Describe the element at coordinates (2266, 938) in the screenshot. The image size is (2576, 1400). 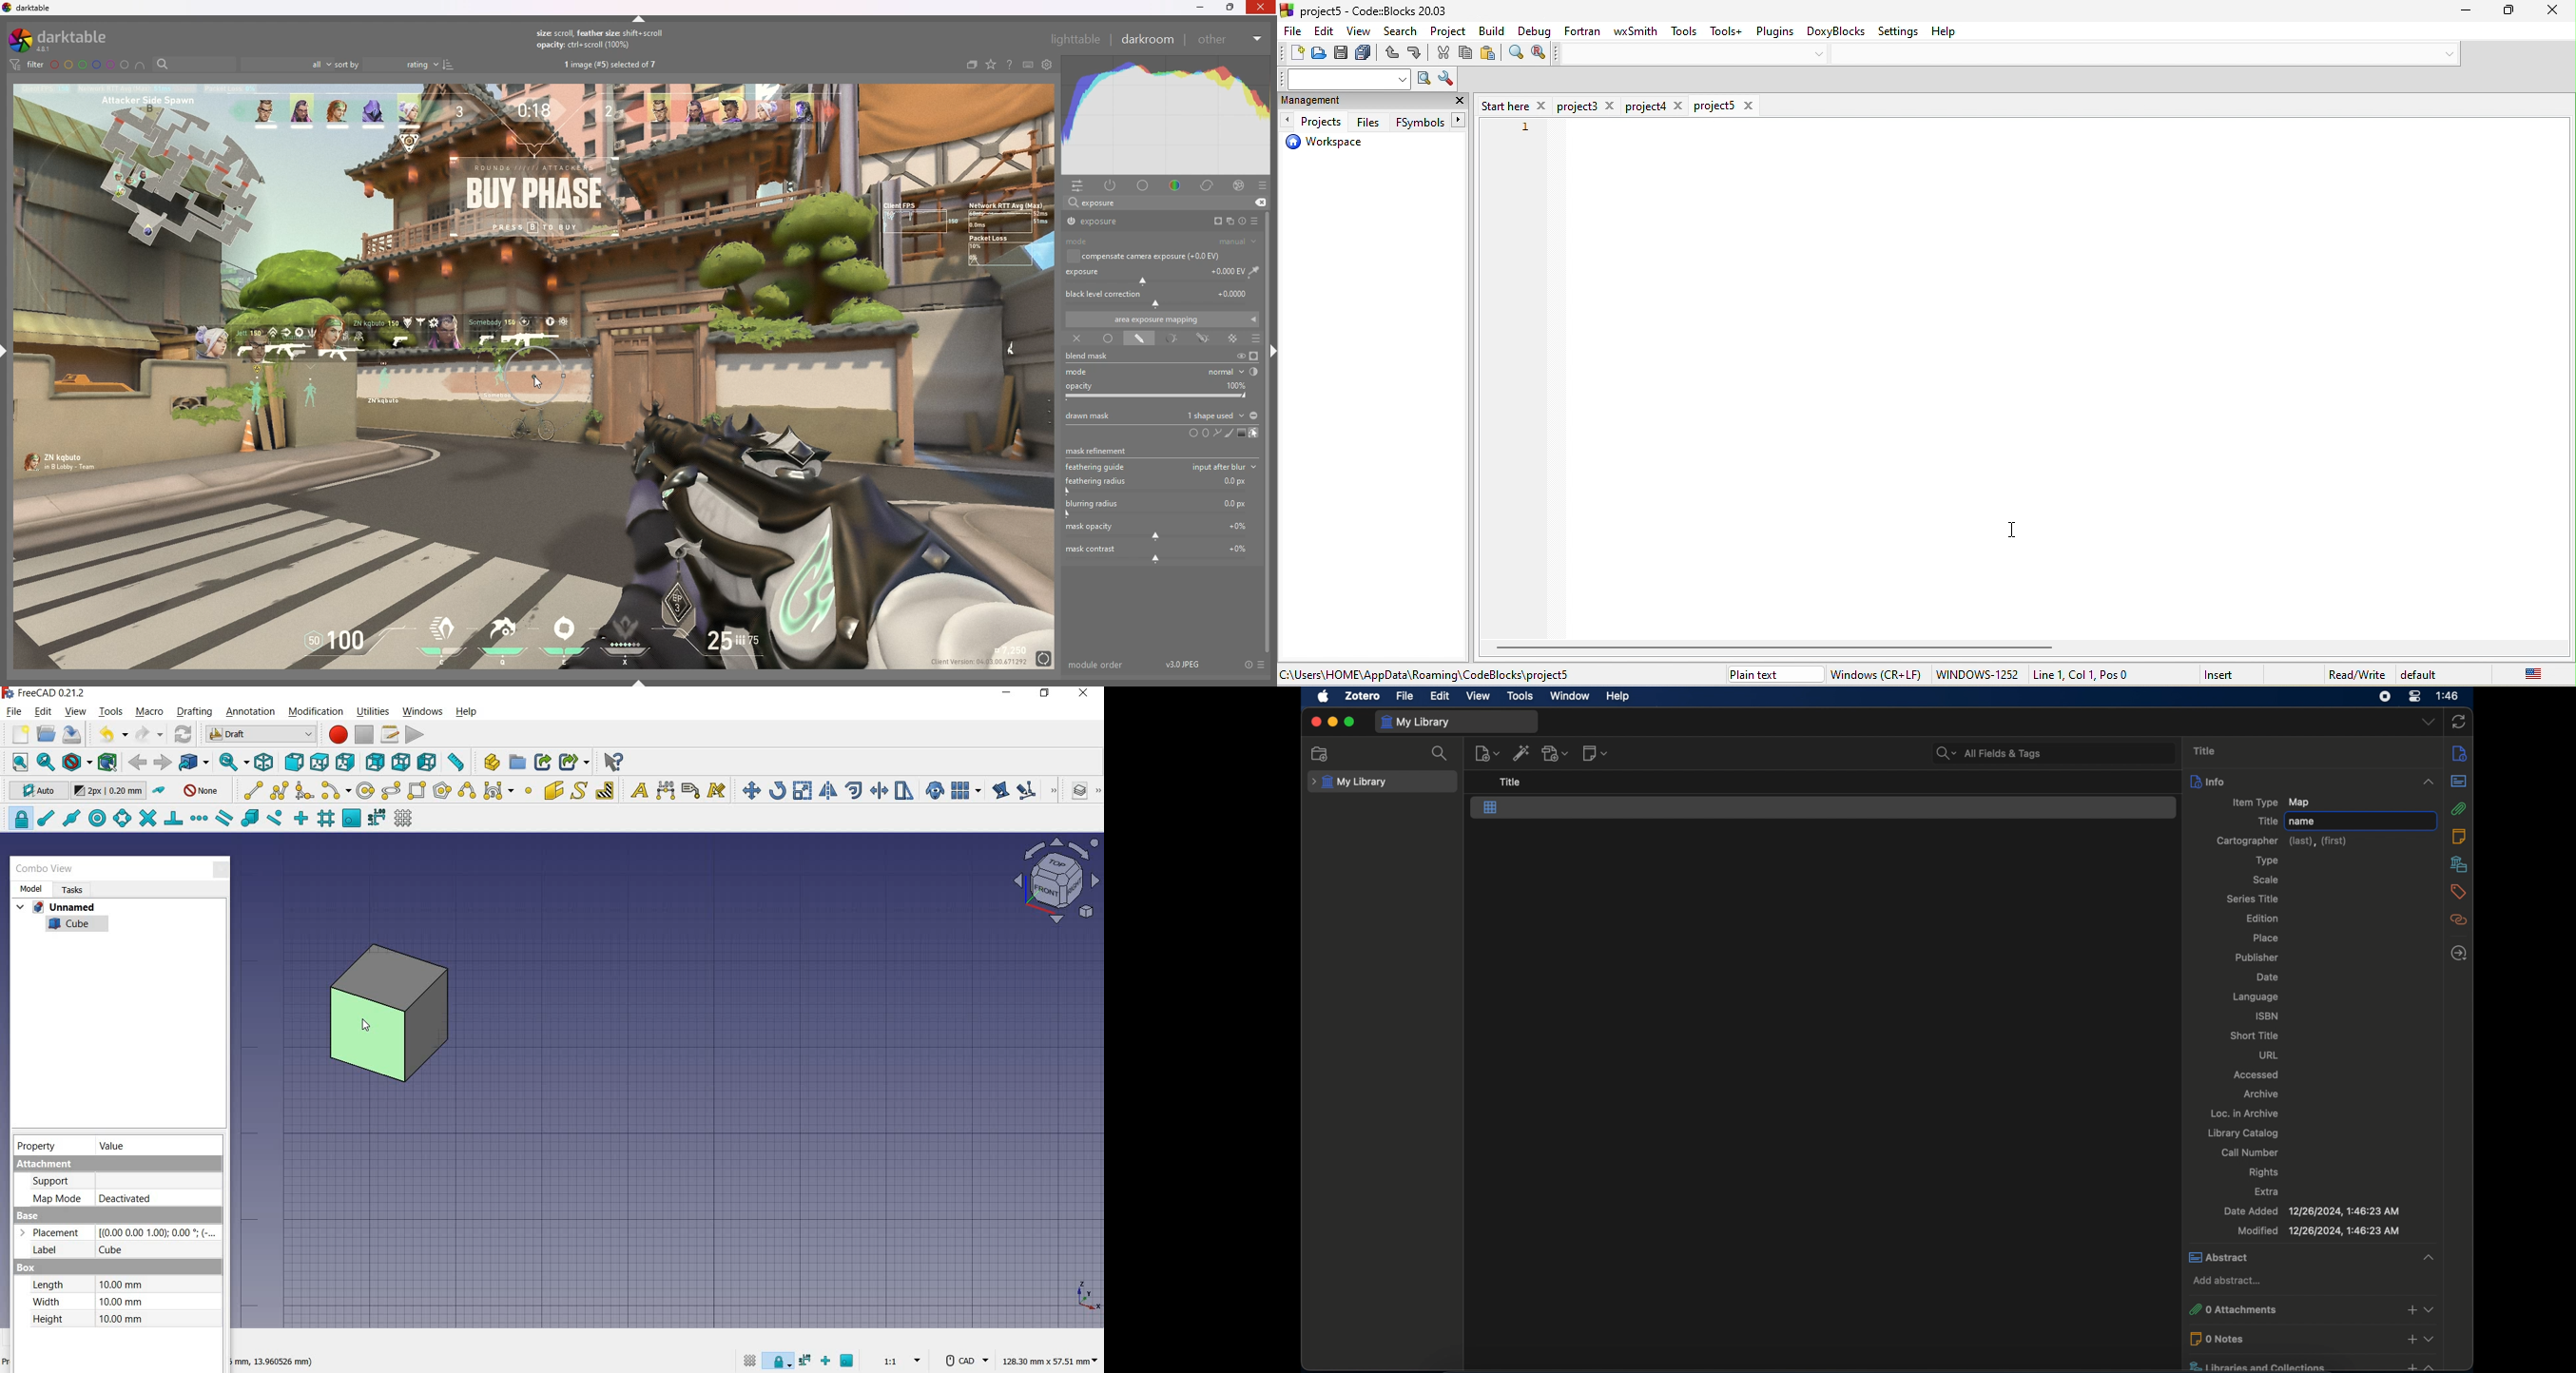
I see `place` at that location.